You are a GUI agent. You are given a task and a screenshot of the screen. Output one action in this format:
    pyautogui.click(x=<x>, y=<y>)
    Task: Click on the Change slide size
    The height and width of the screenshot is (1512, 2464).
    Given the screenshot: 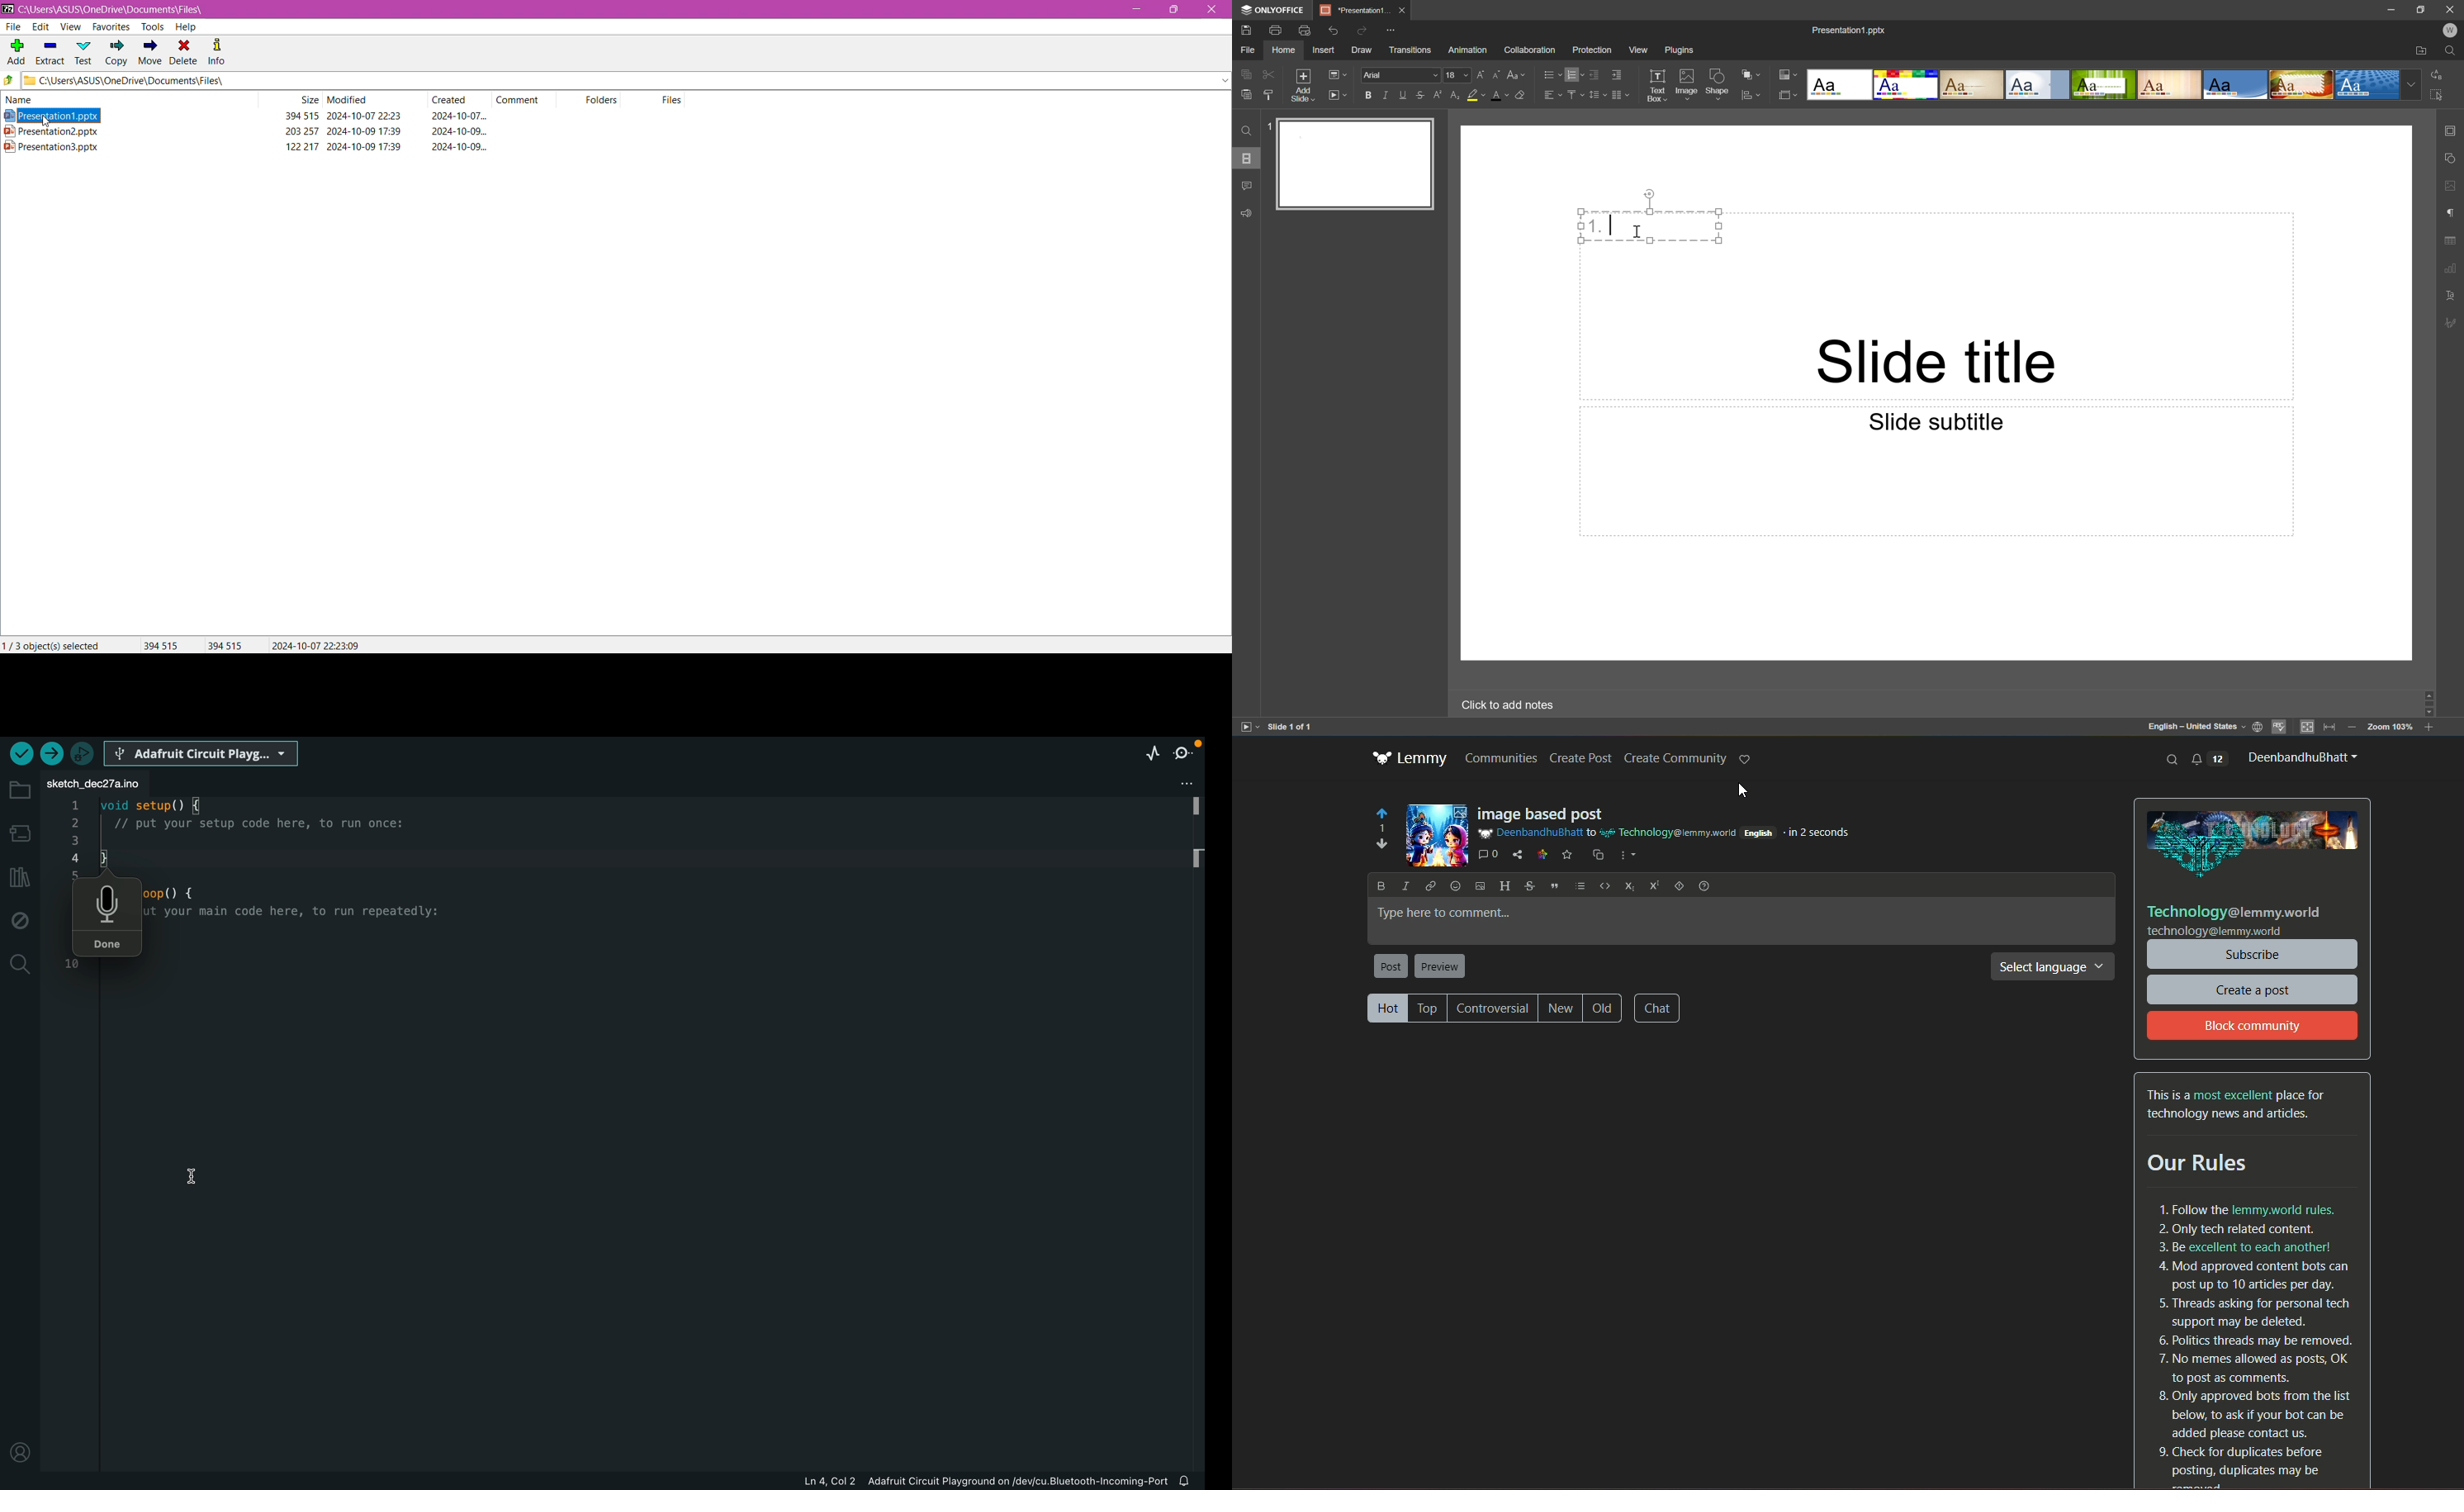 What is the action you would take?
    pyautogui.click(x=1786, y=94)
    